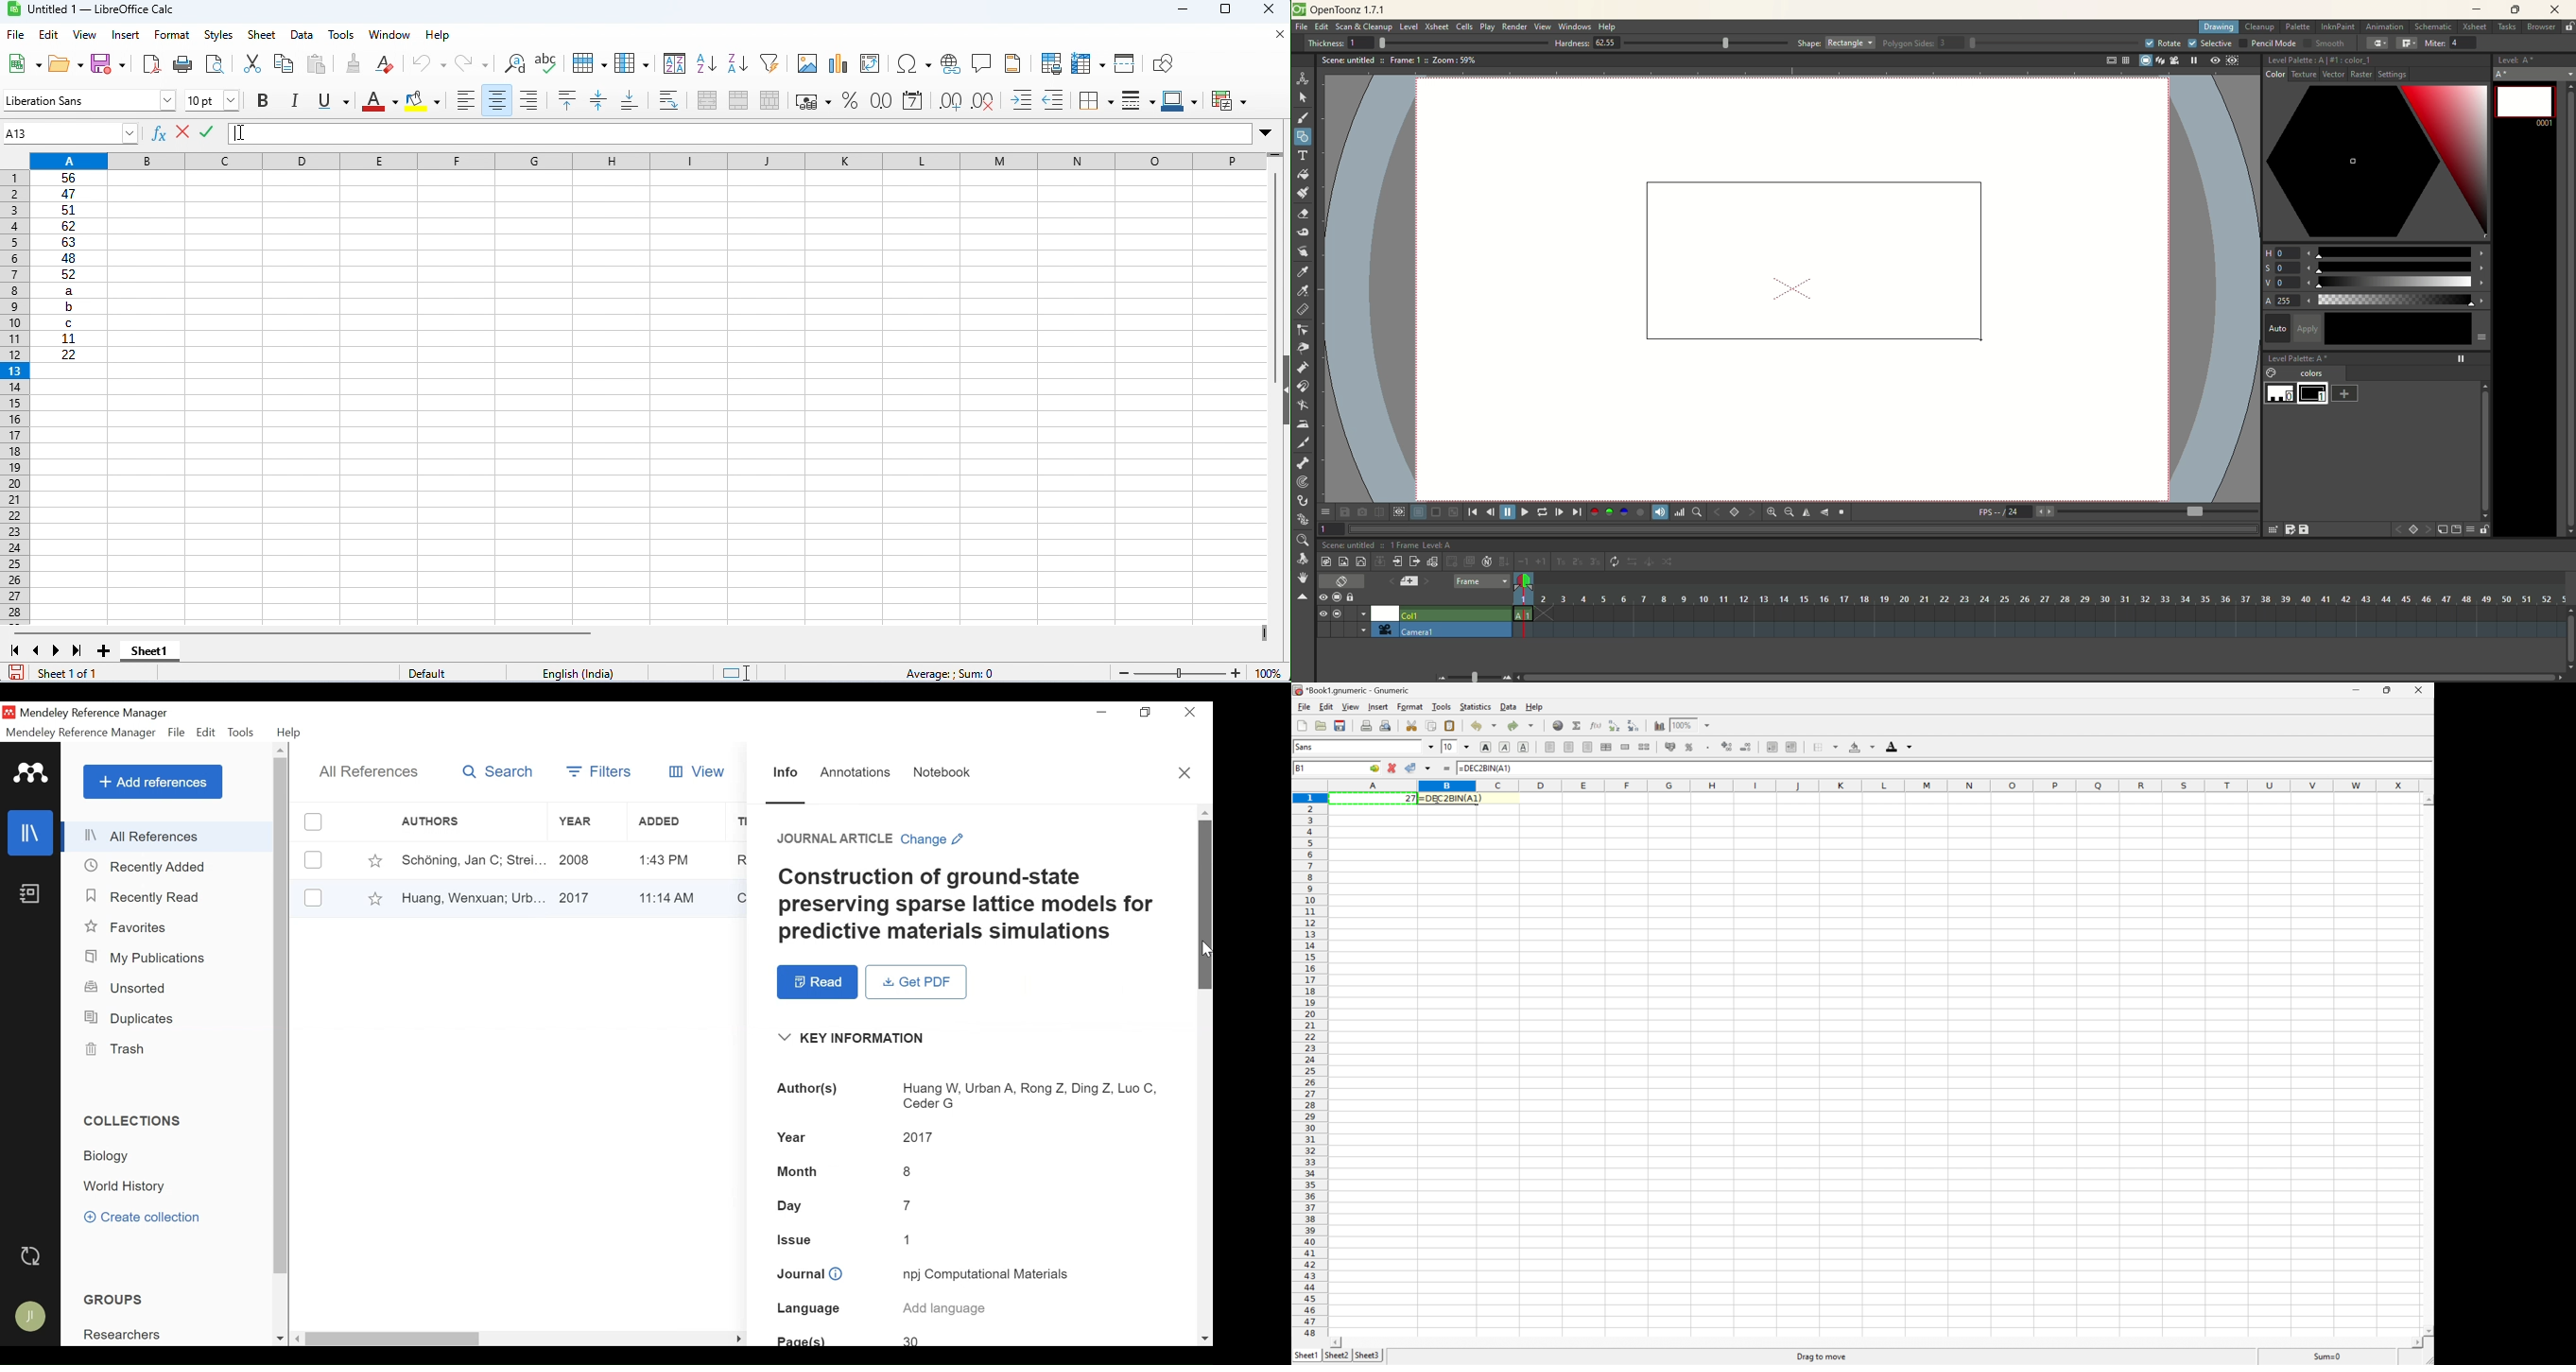  Describe the element at coordinates (631, 61) in the screenshot. I see `column` at that location.